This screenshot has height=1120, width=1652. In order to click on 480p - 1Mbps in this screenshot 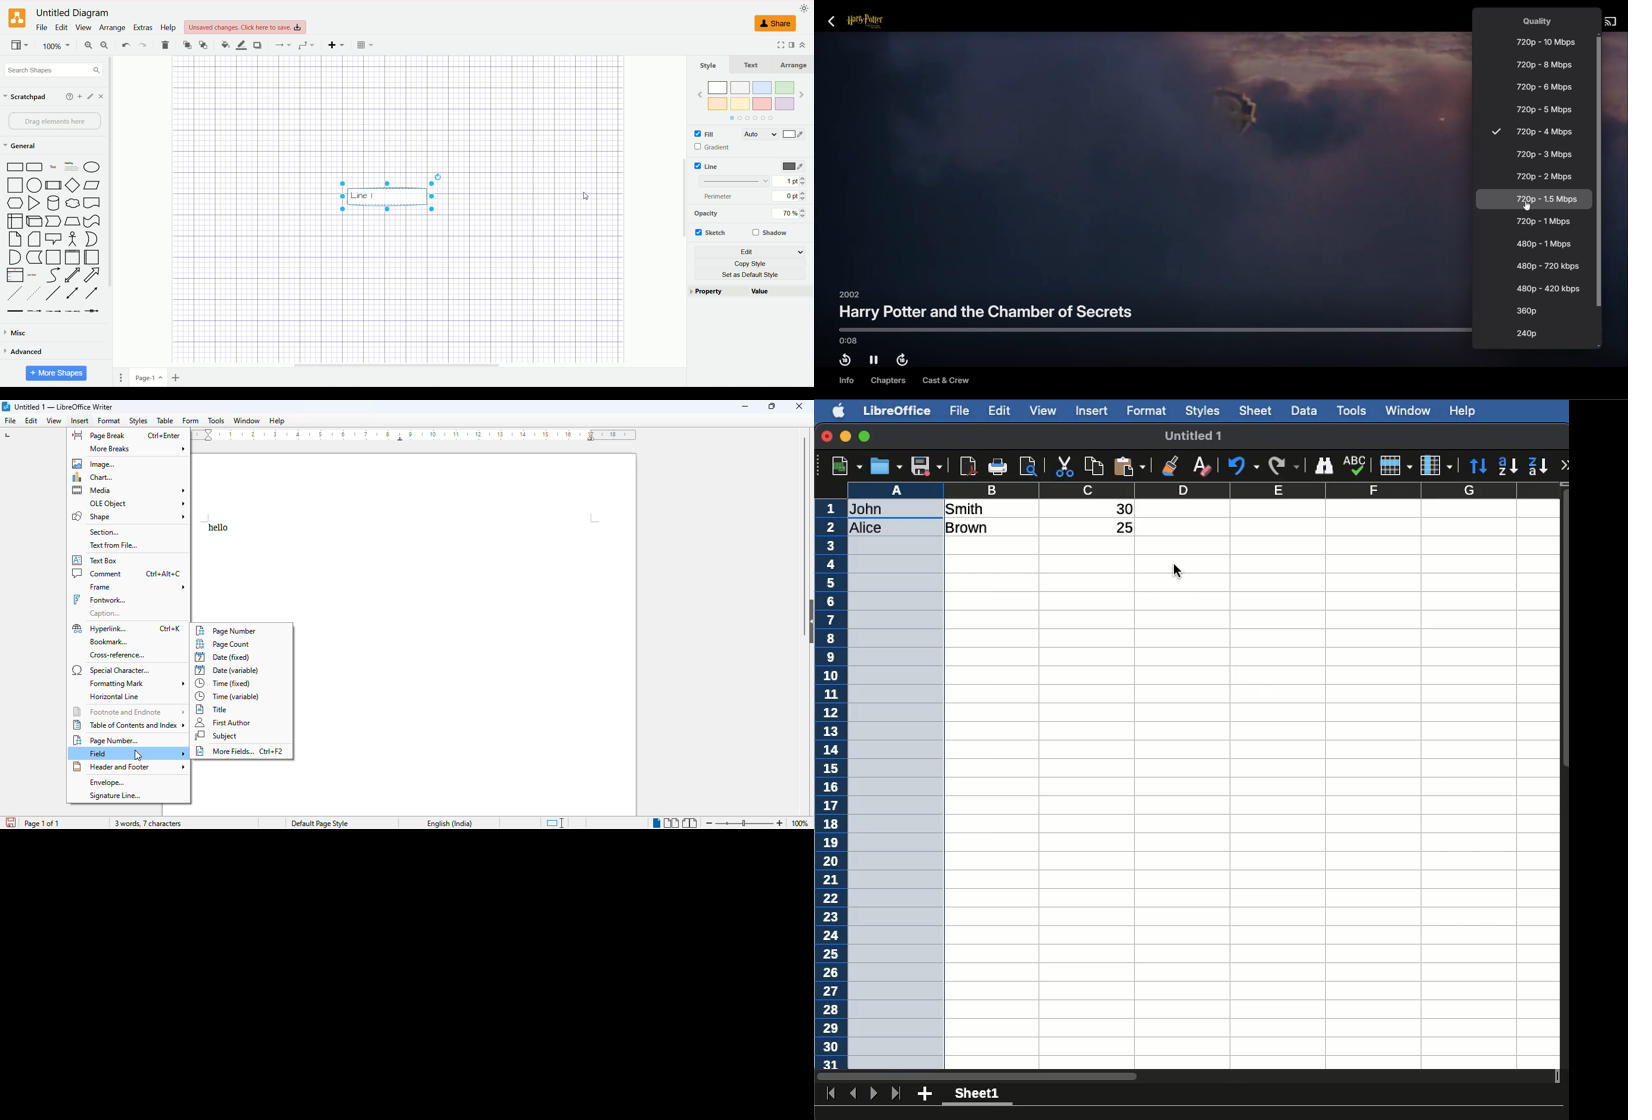, I will do `click(1544, 244)`.